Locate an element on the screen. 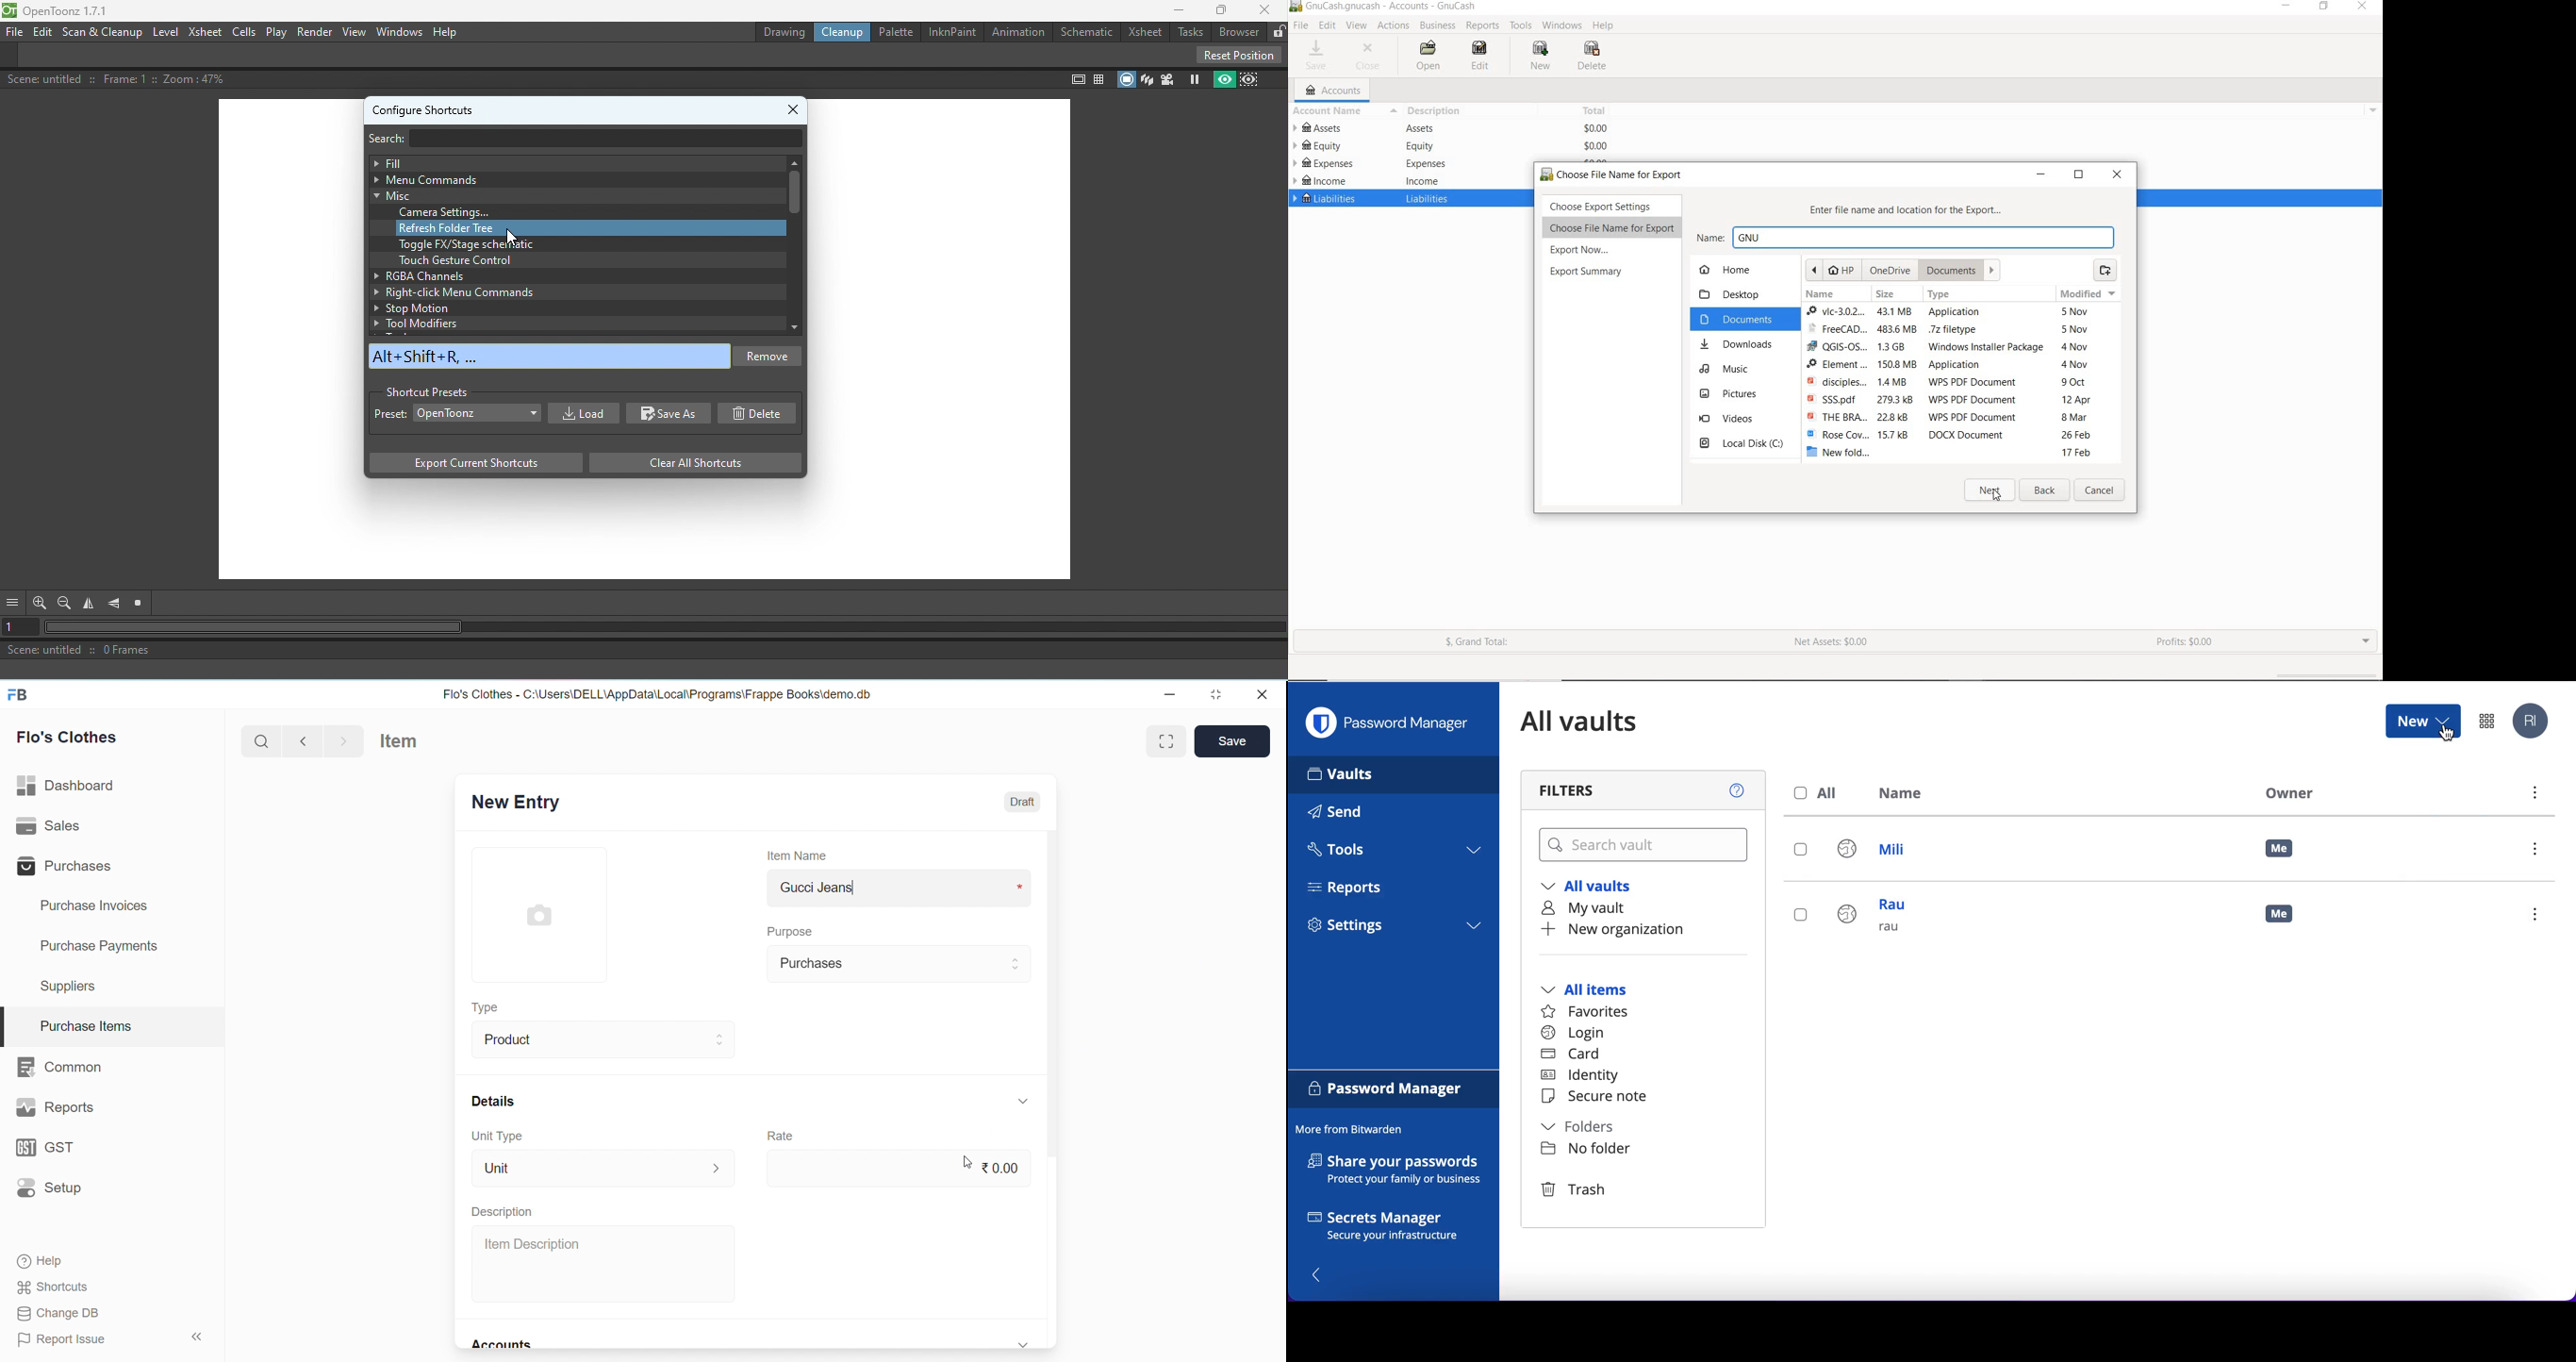  close is located at coordinates (1258, 694).